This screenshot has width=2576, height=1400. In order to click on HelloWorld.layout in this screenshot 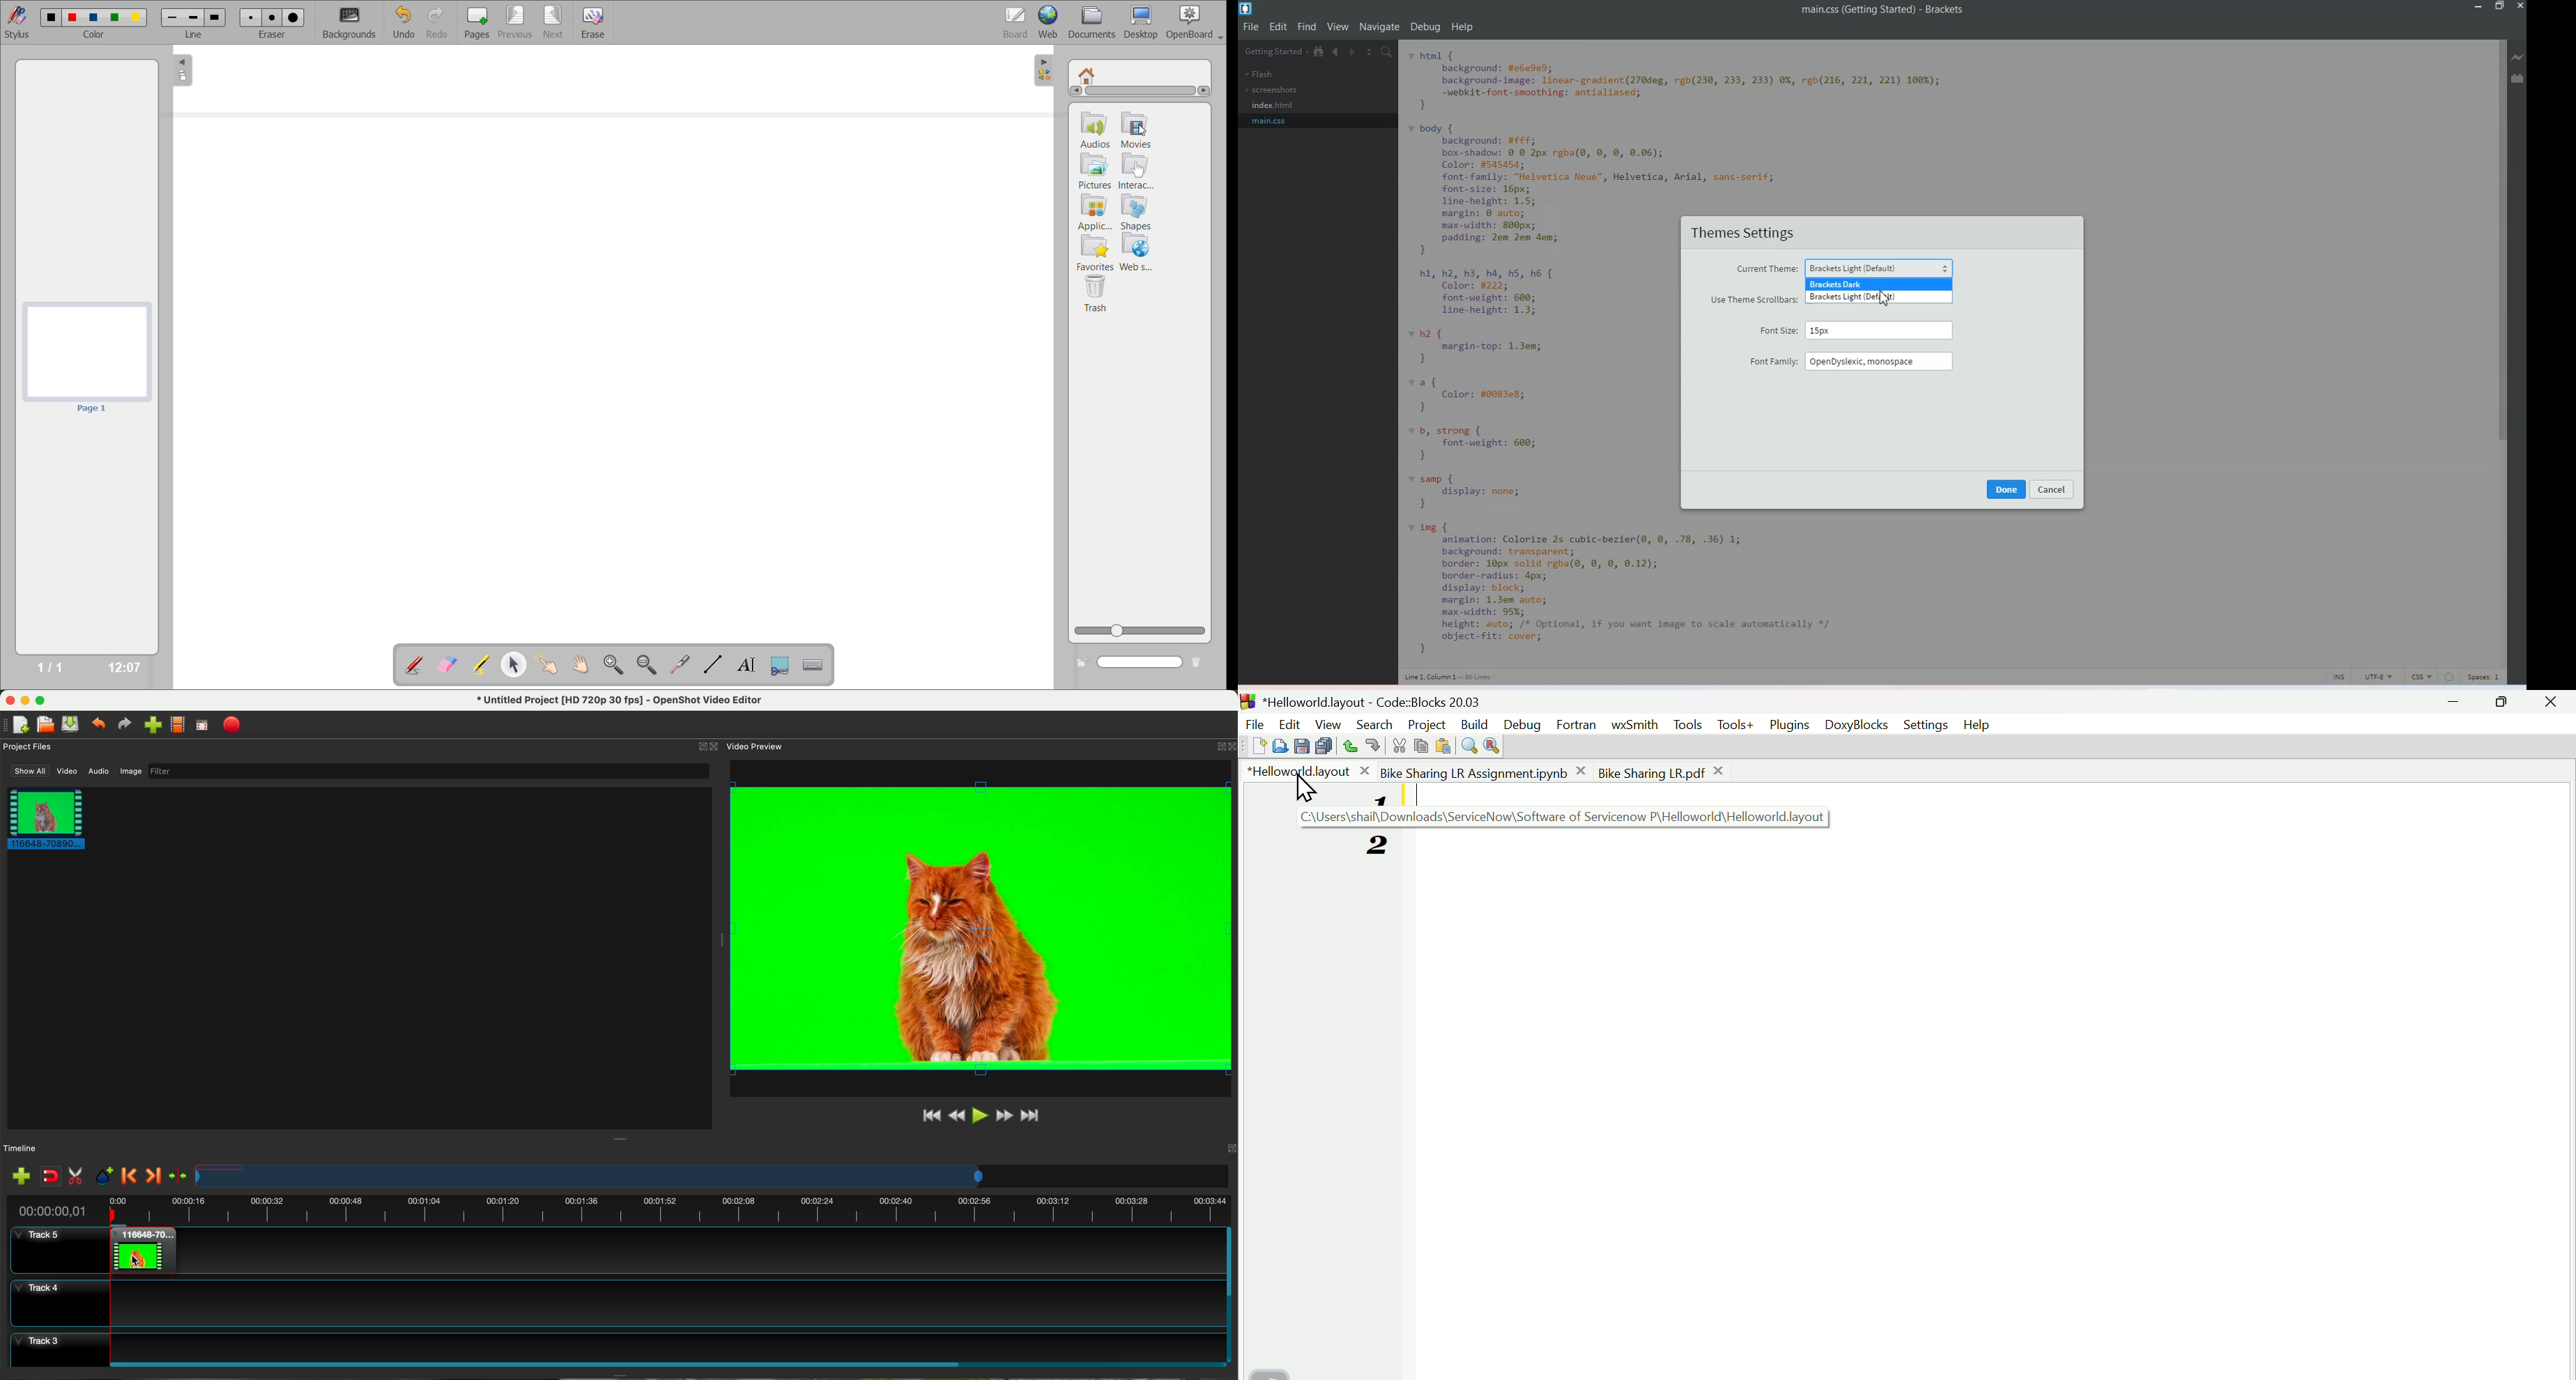, I will do `click(1311, 770)`.